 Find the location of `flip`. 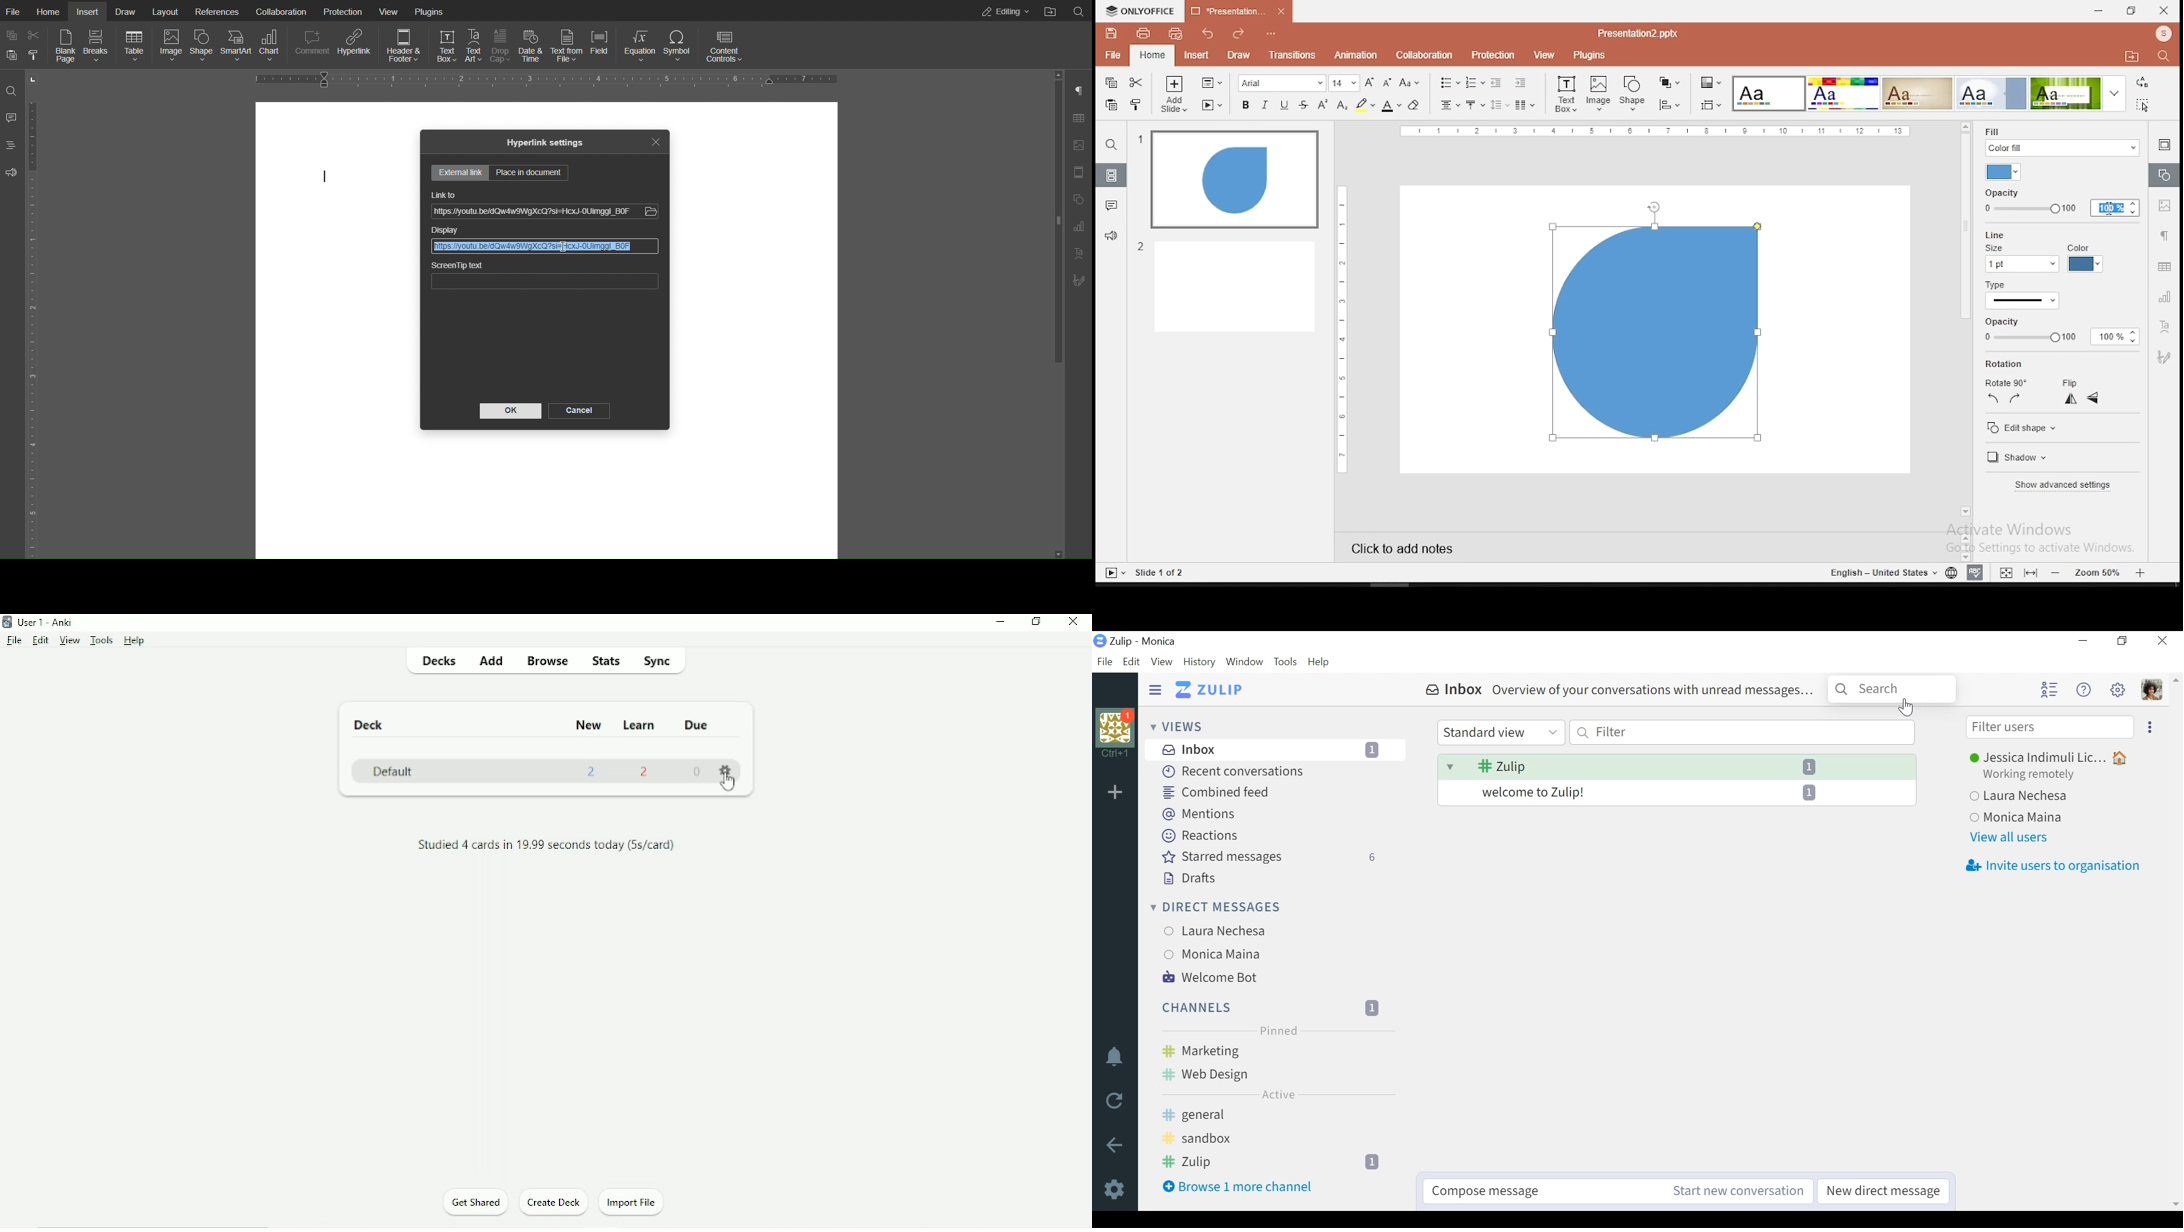

flip is located at coordinates (2071, 384).